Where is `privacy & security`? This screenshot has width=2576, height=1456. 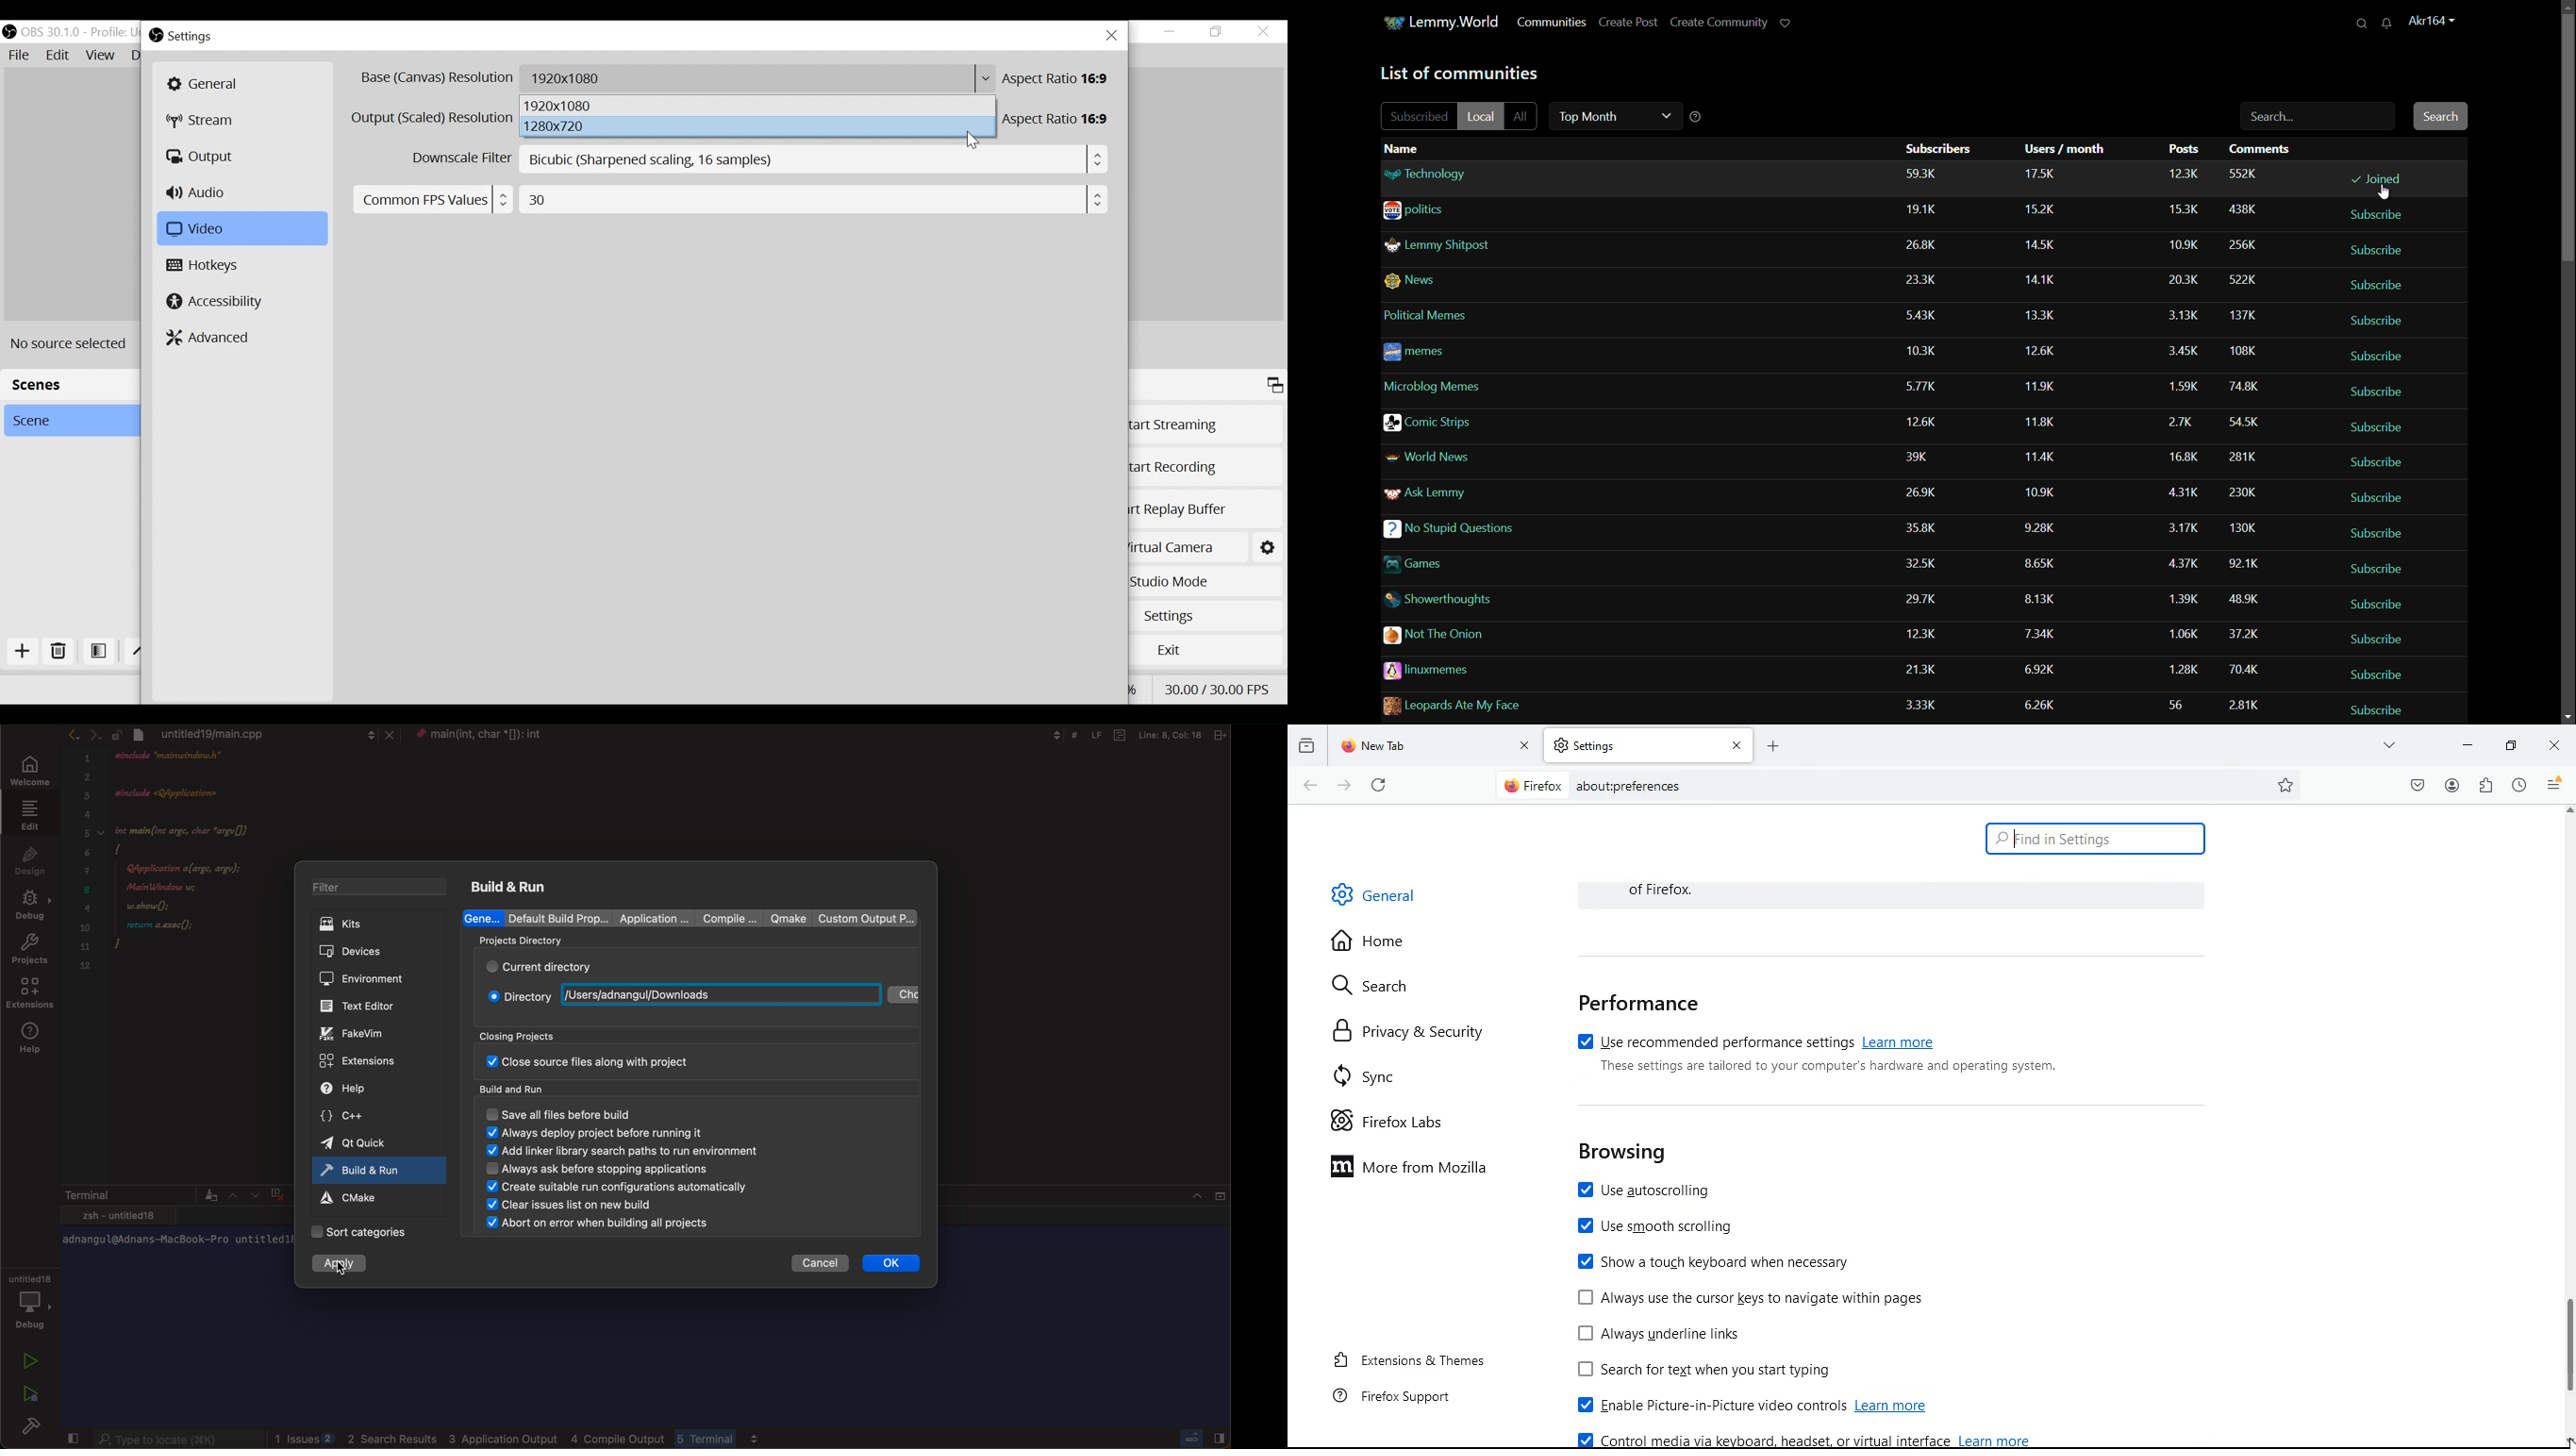
privacy & security is located at coordinates (1410, 1031).